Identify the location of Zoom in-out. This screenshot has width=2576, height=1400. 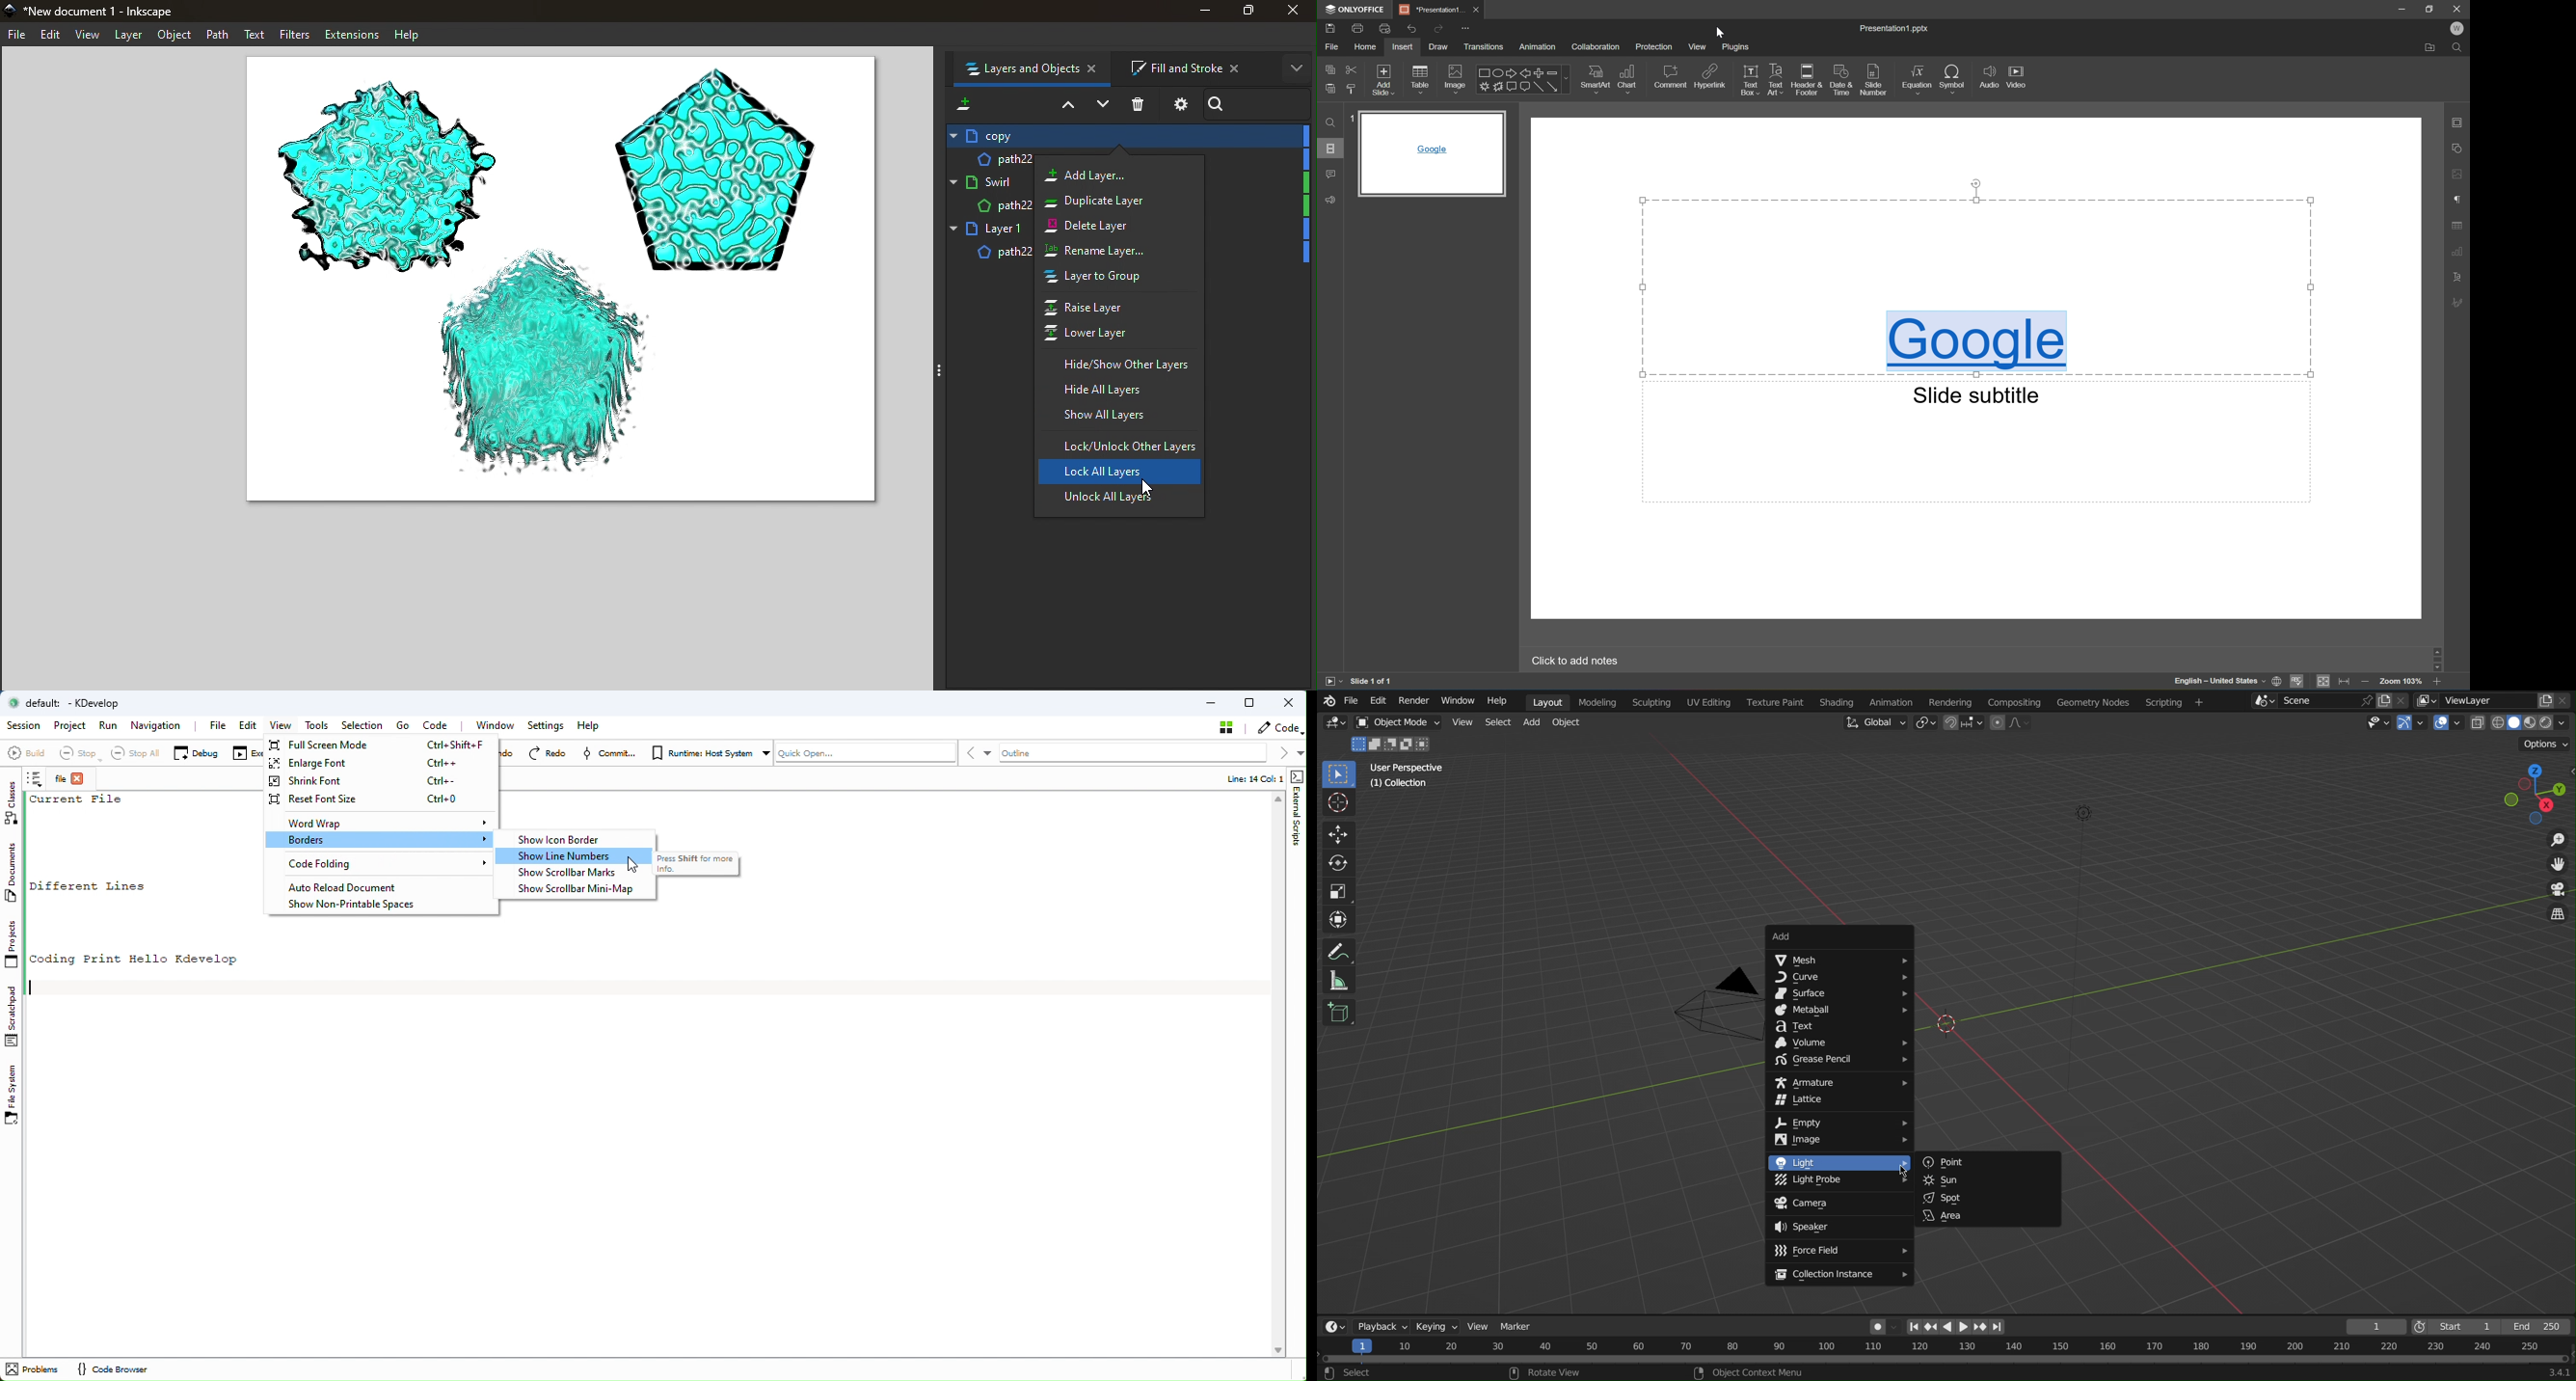
(2554, 840).